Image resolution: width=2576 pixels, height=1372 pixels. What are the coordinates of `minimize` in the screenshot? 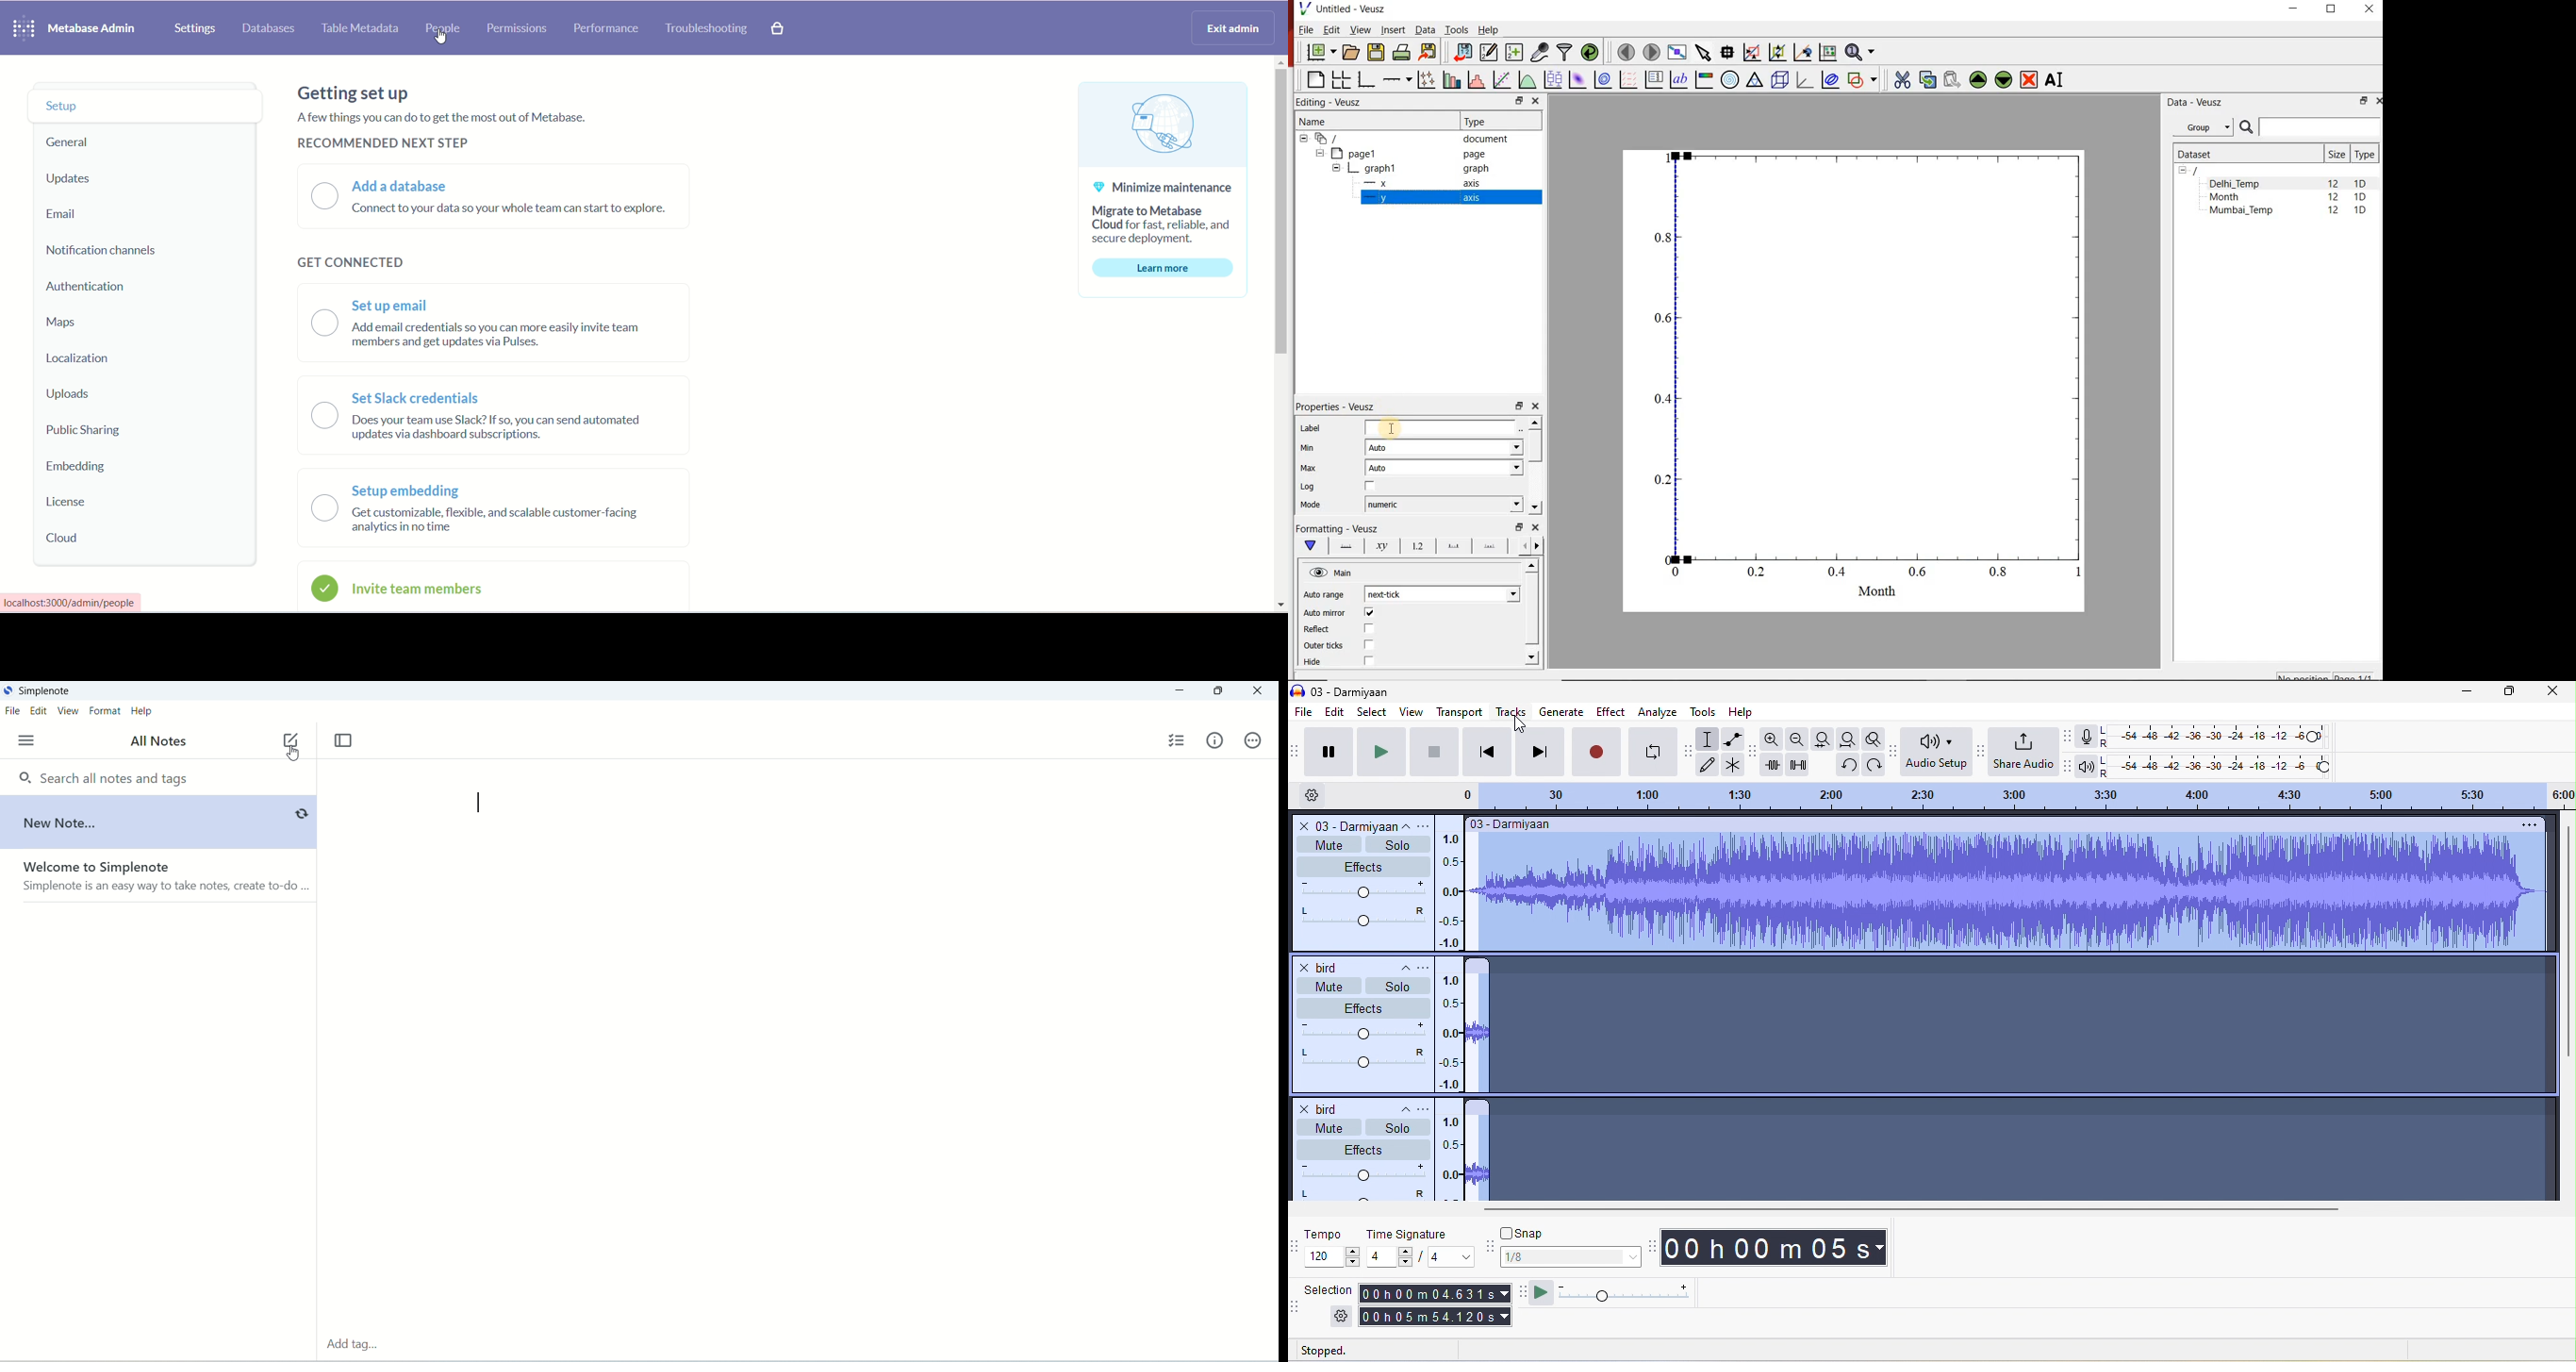 It's located at (1181, 690).